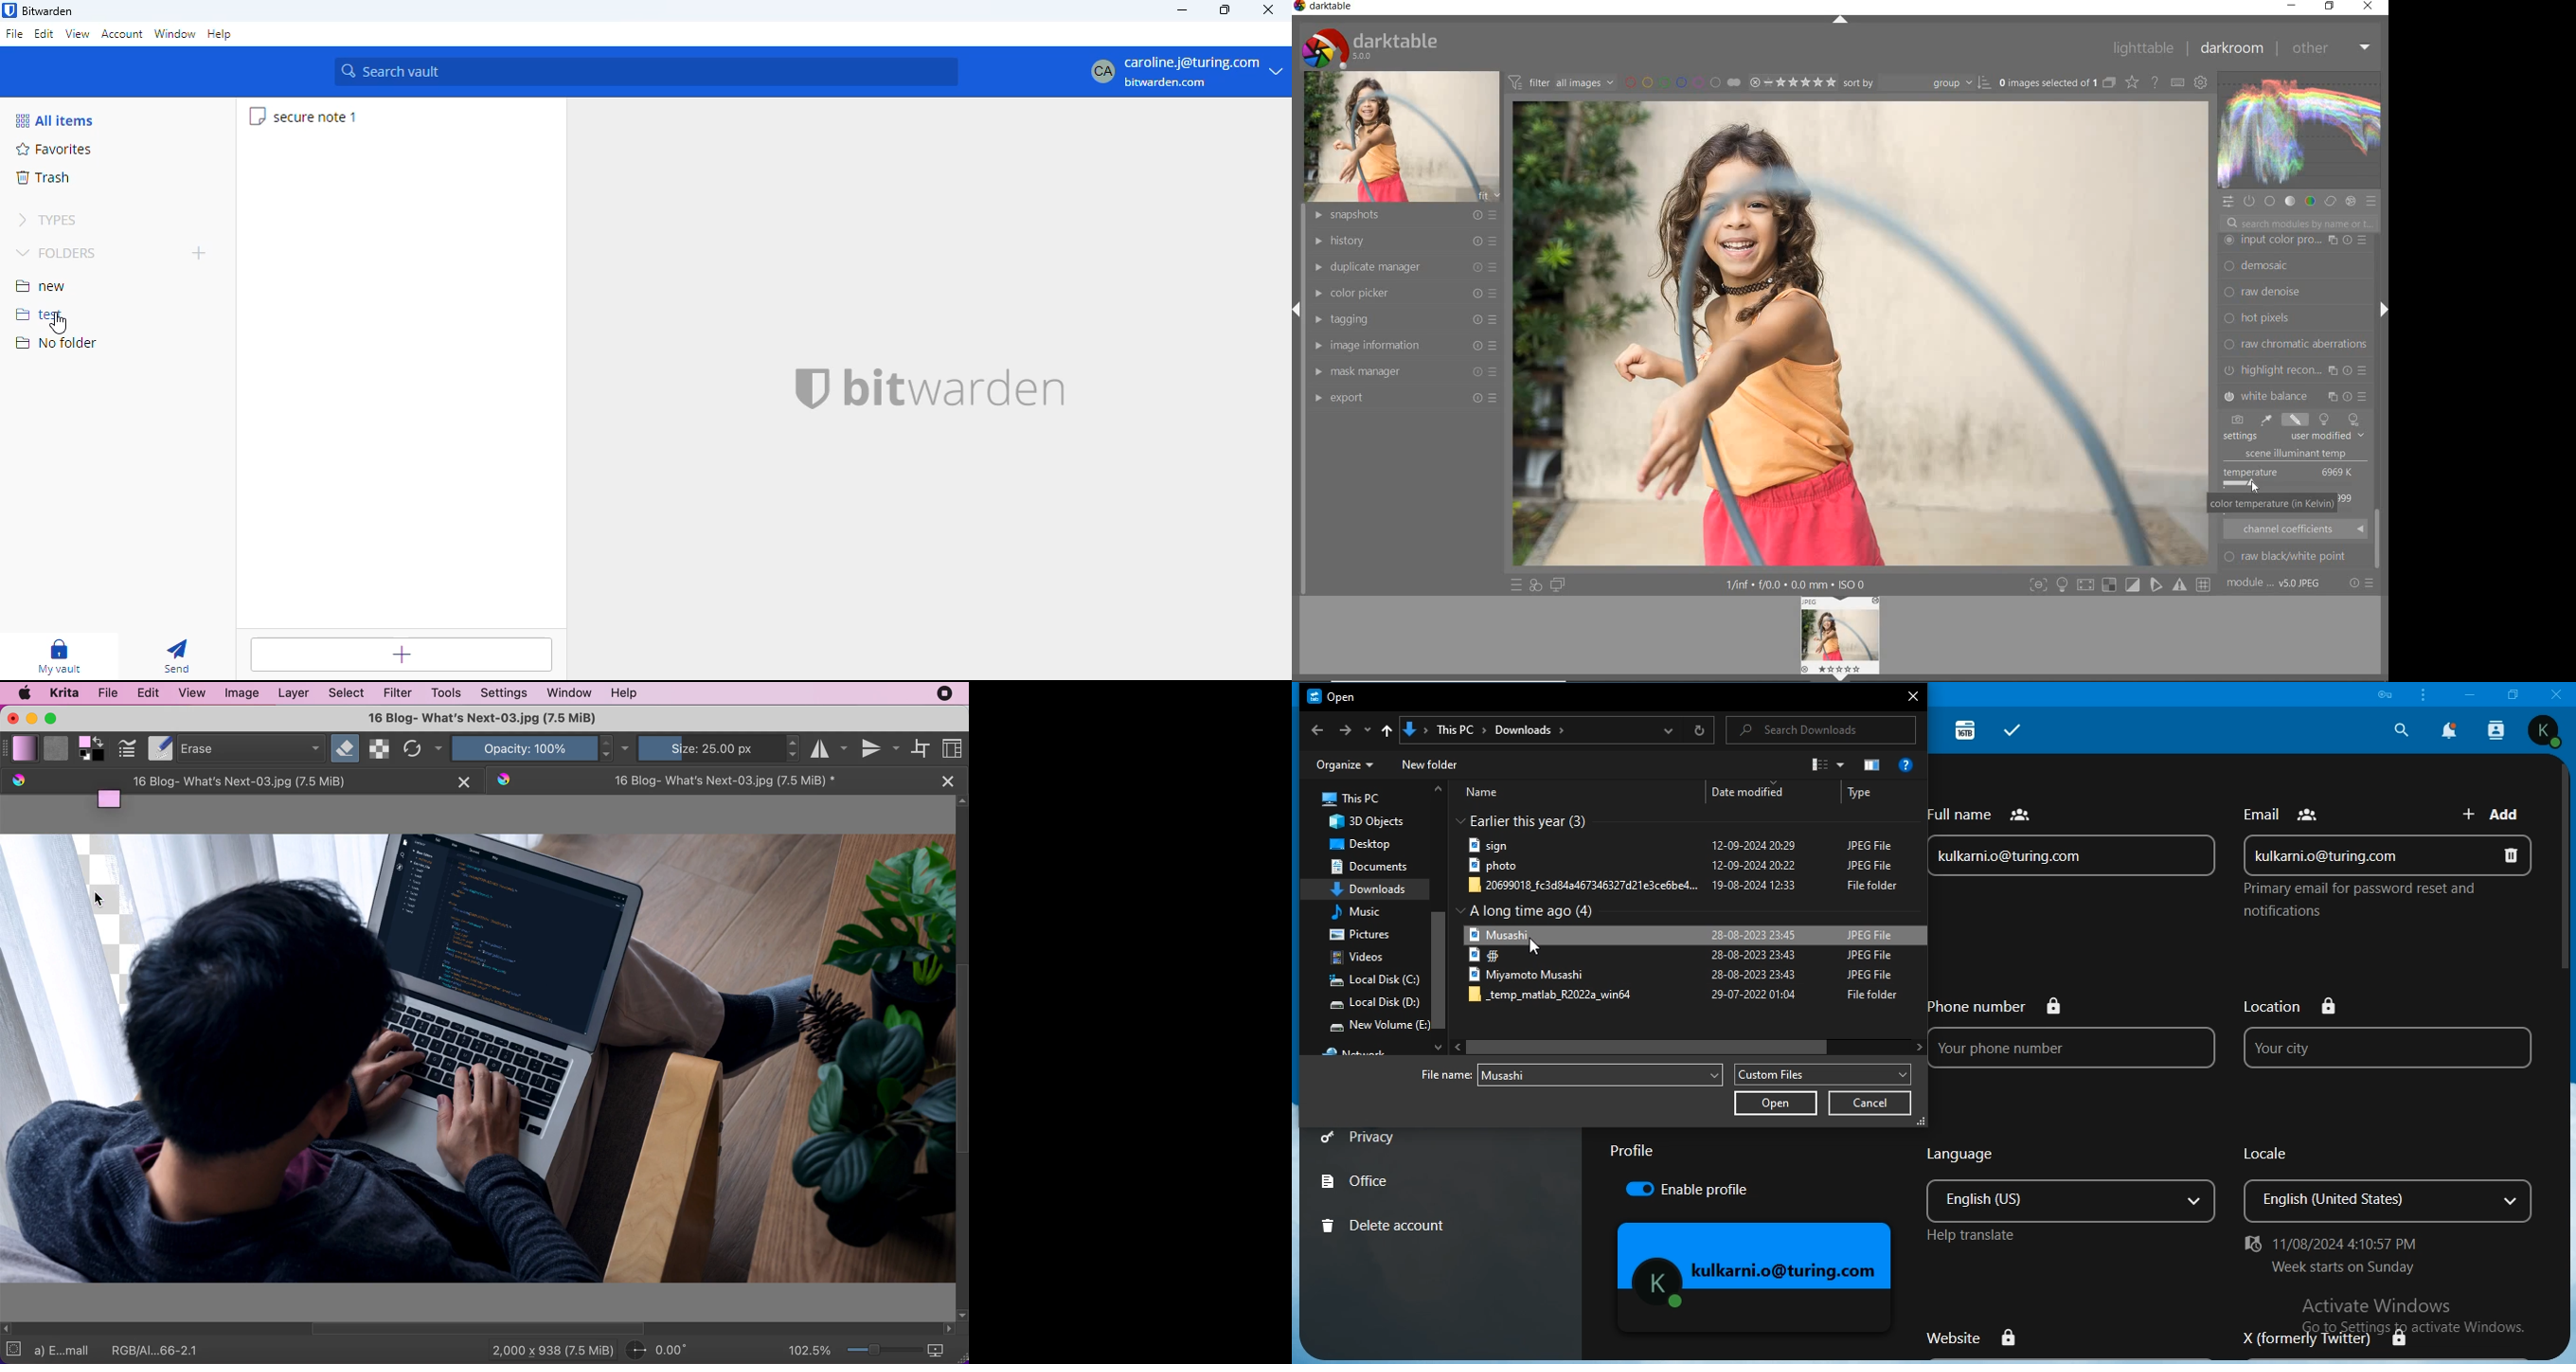 Image resolution: width=2576 pixels, height=1372 pixels. What do you see at coordinates (1182, 10) in the screenshot?
I see `minimize` at bounding box center [1182, 10].